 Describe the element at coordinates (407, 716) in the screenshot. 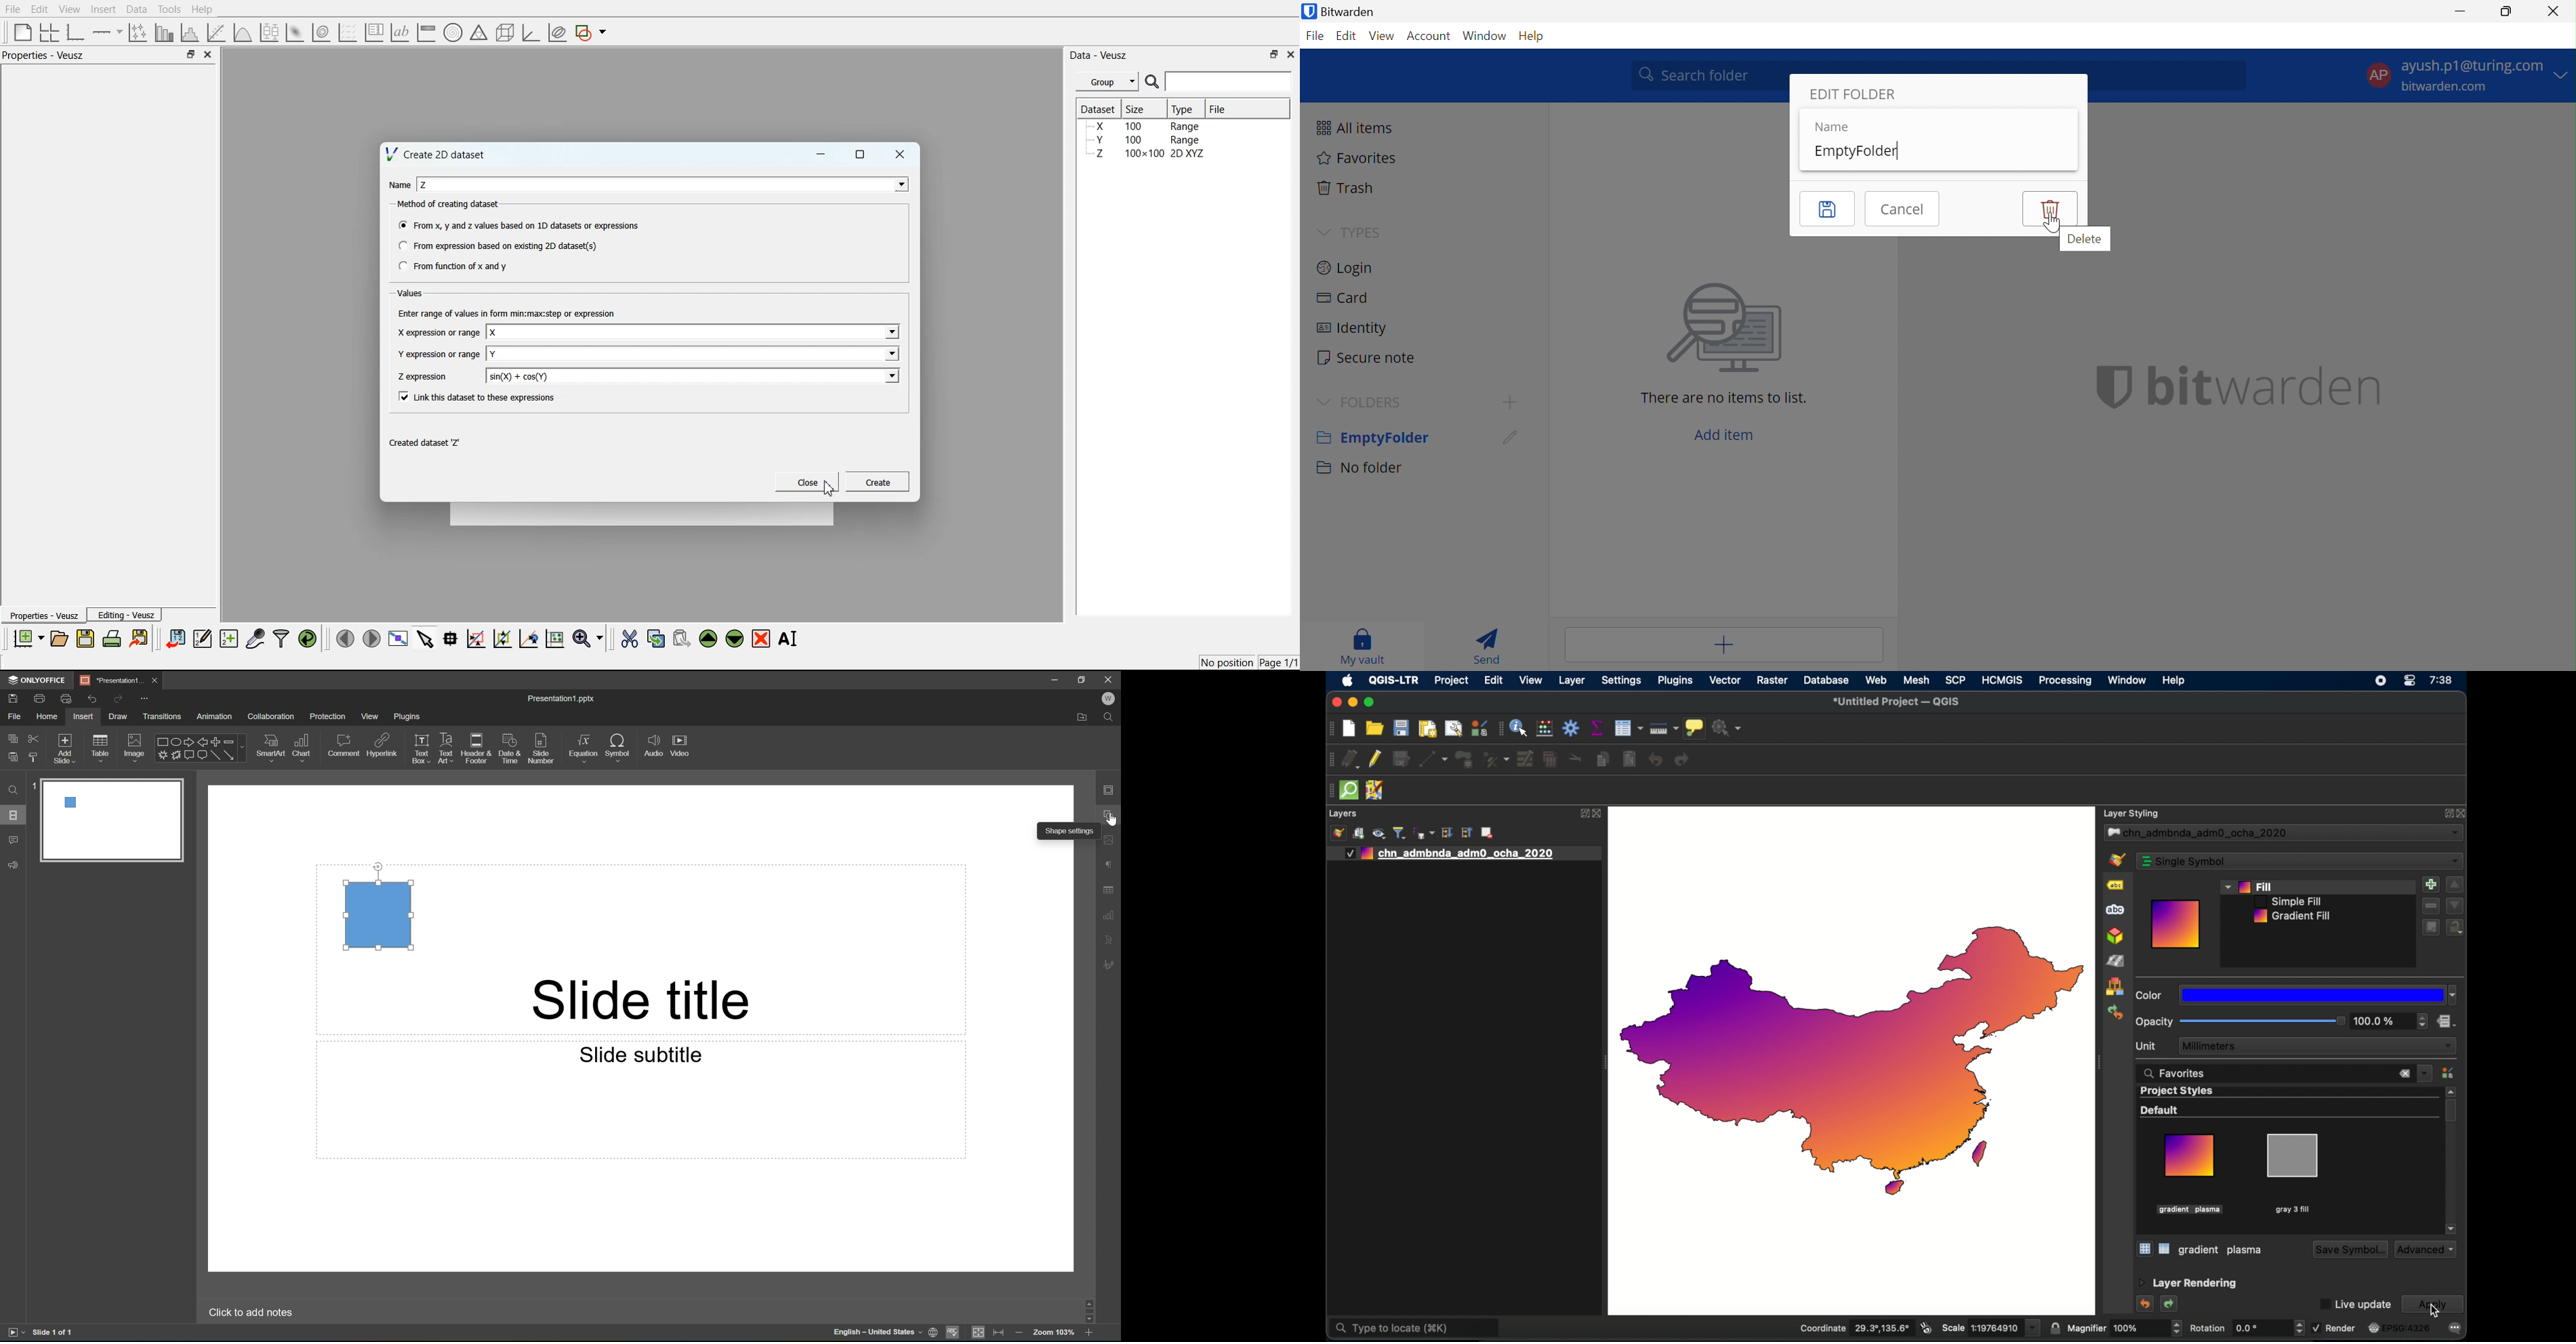

I see `Plugins` at that location.